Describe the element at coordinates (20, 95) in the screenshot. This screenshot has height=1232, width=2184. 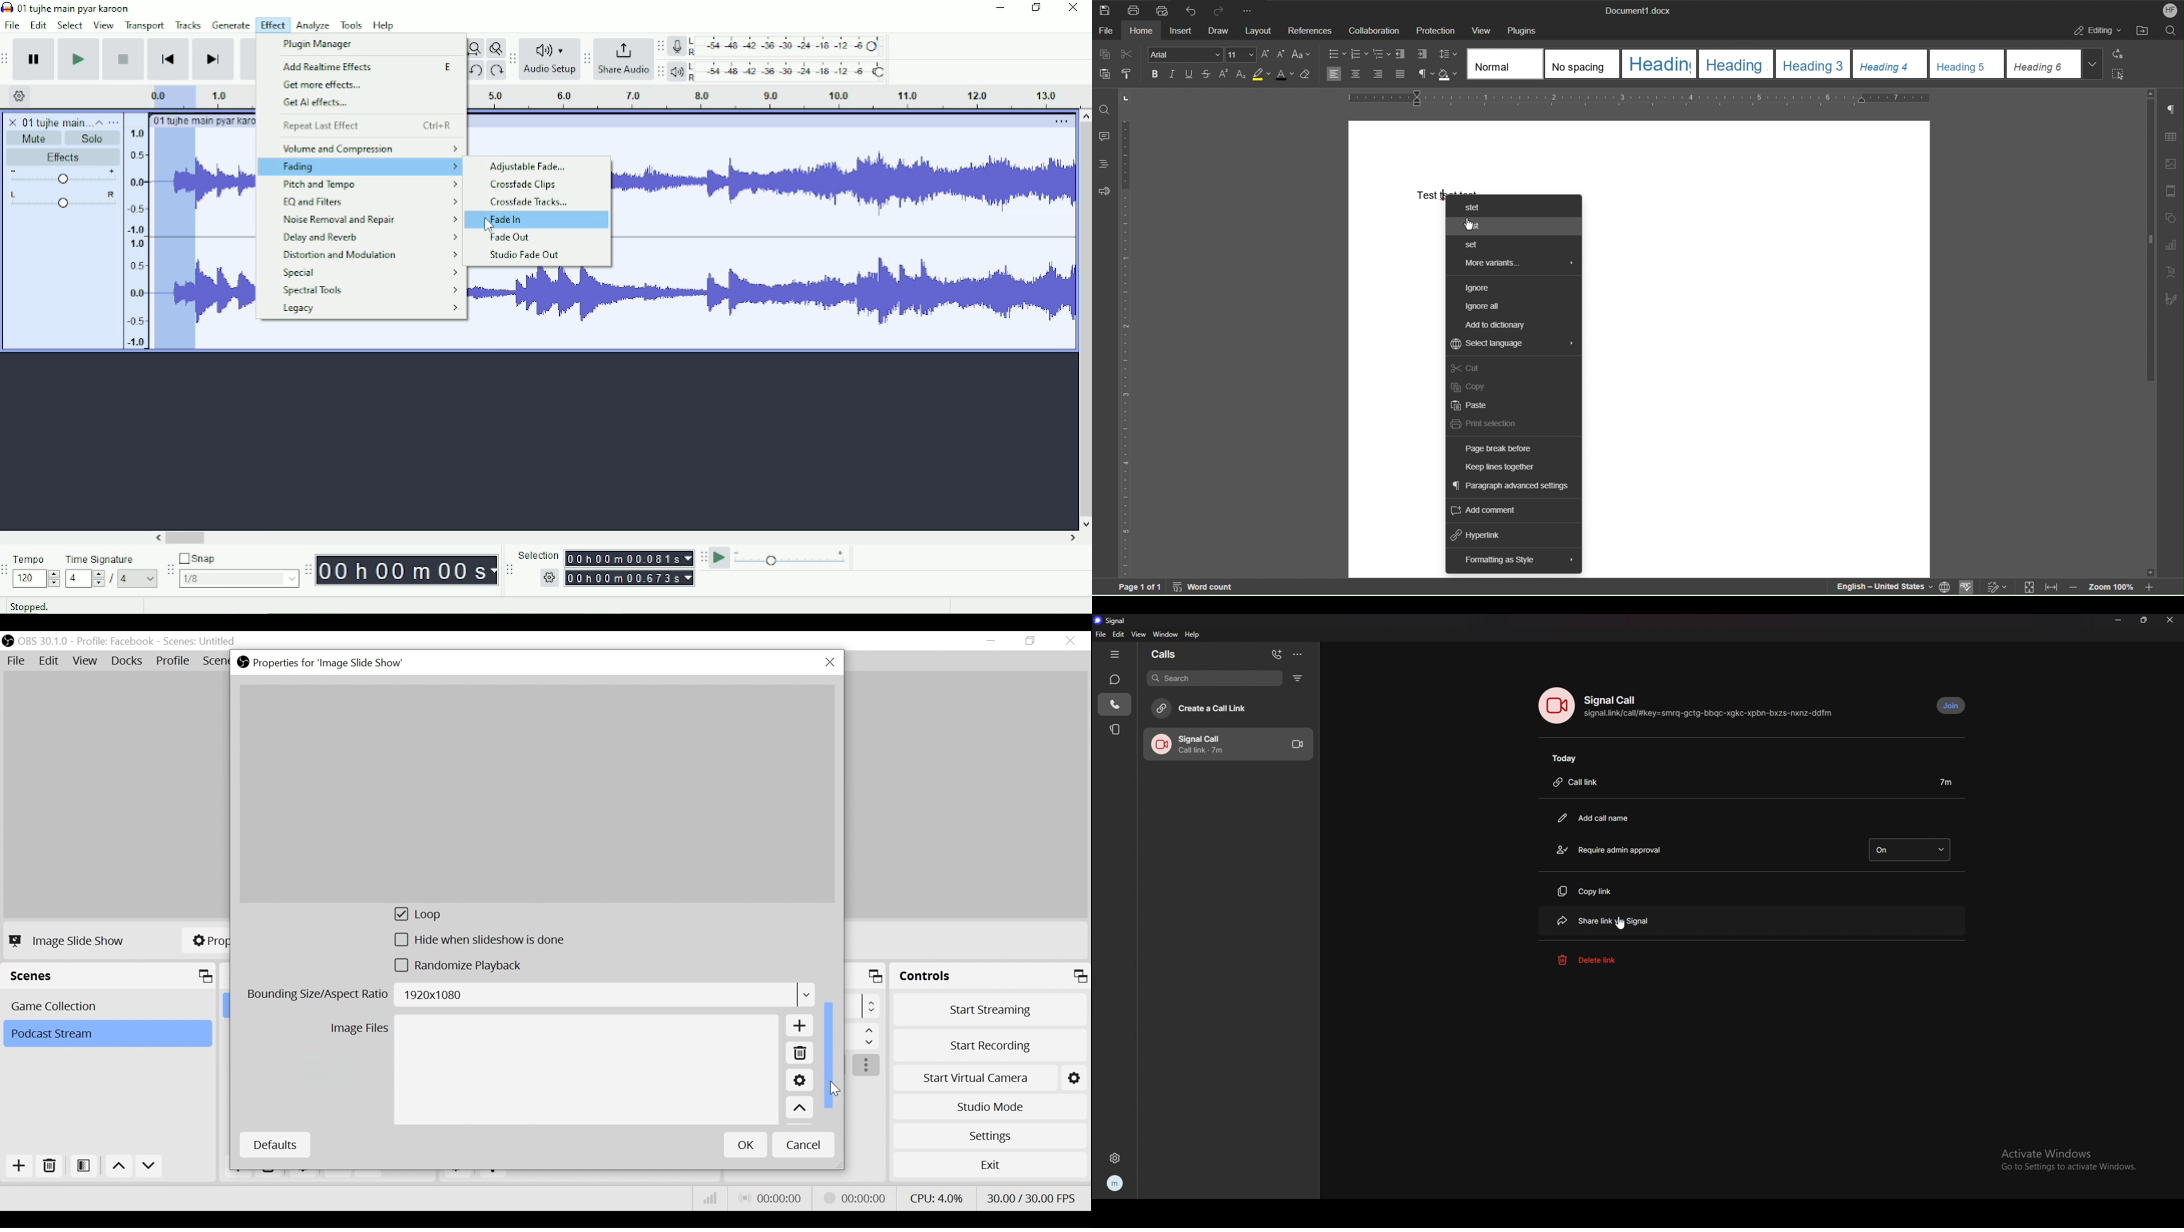
I see `Setting logo` at that location.